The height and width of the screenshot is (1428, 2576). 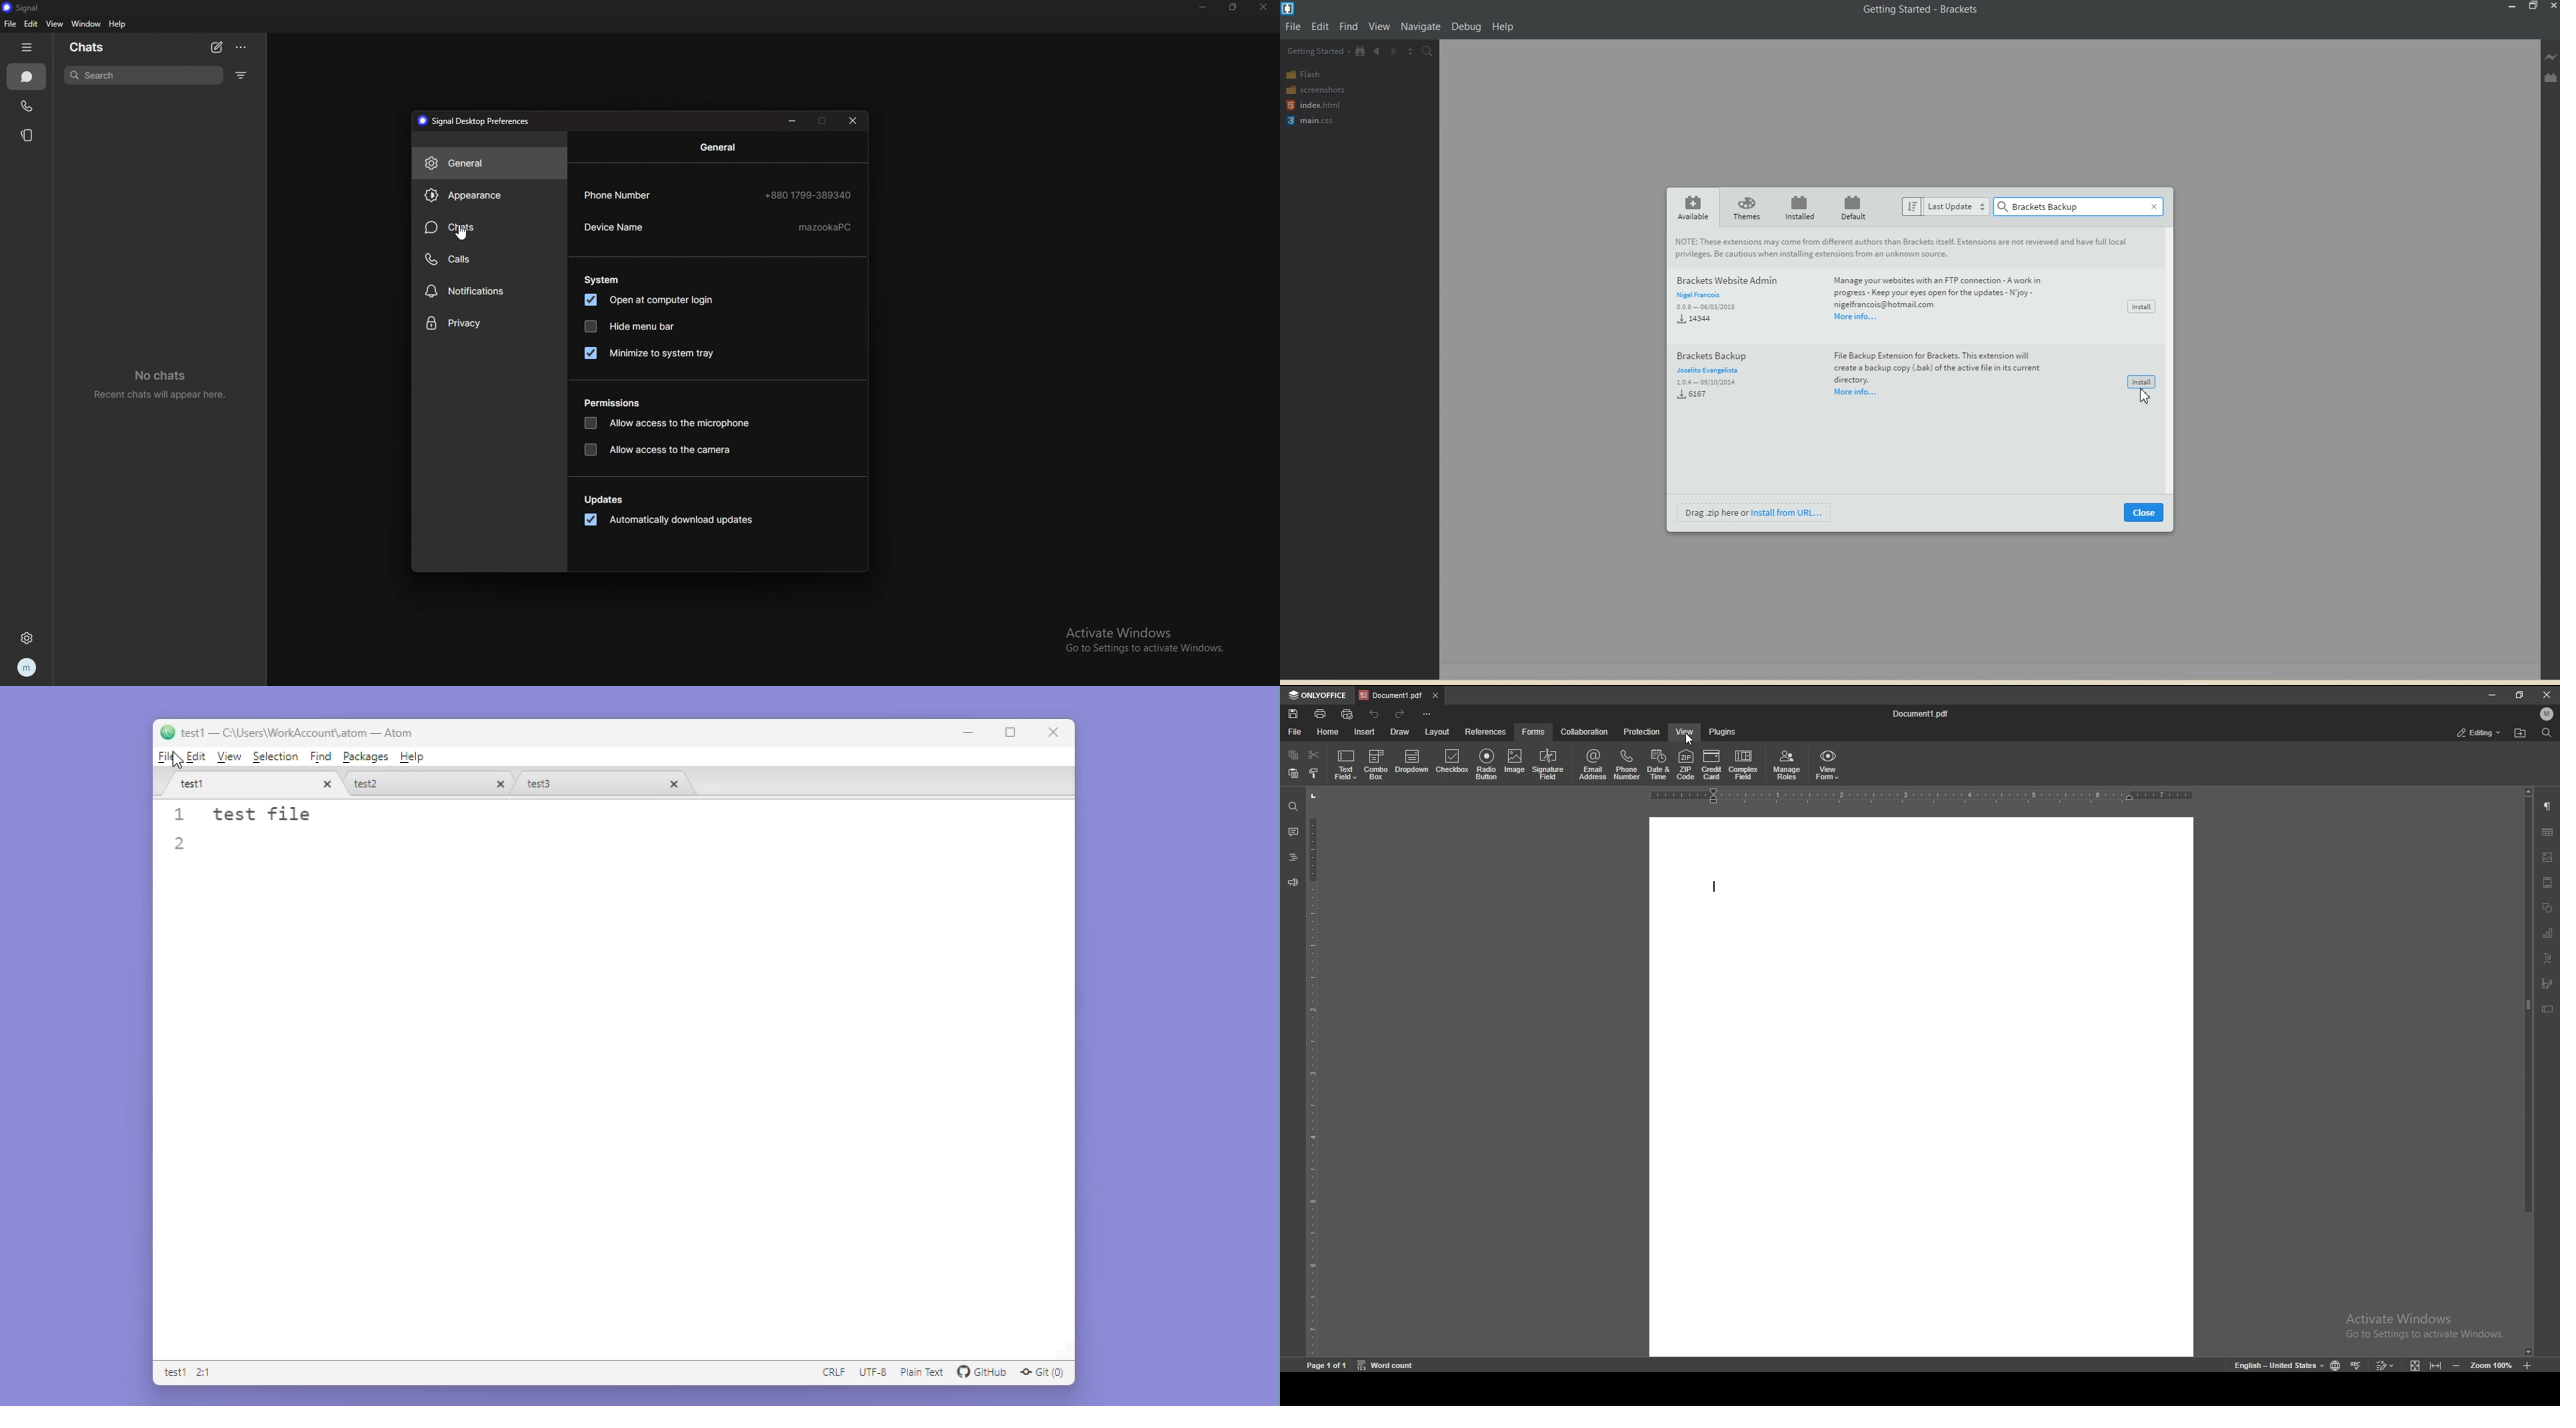 I want to click on Themes, so click(x=1745, y=207).